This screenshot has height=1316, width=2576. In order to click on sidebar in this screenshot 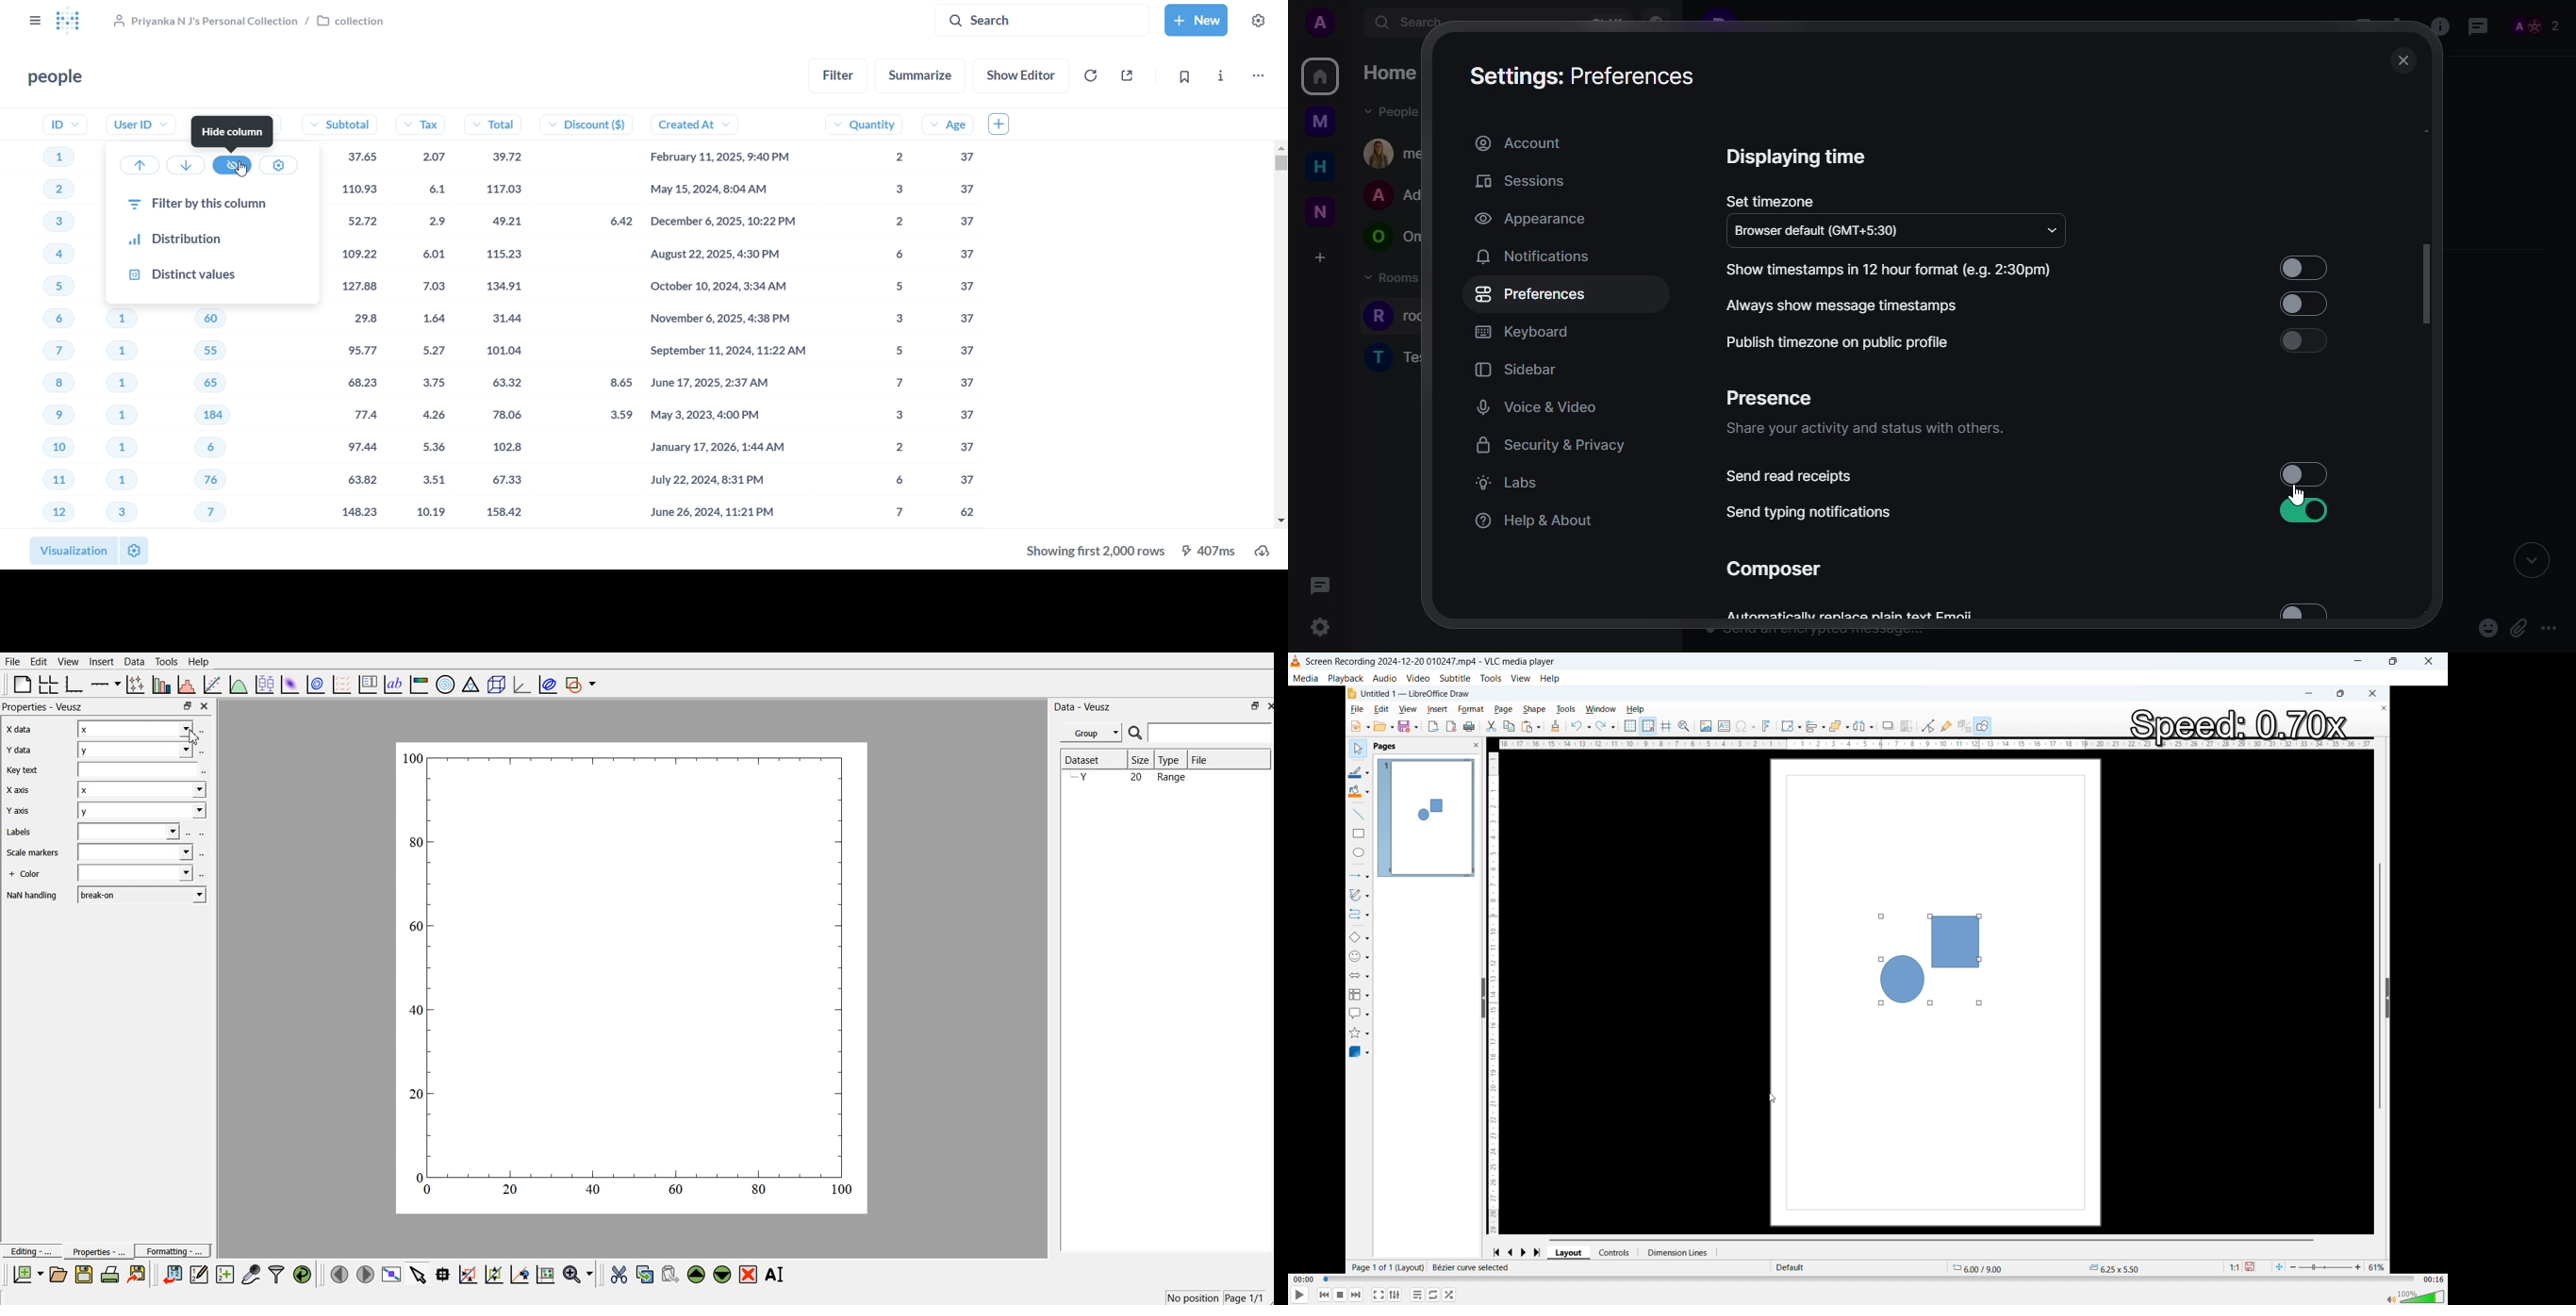, I will do `click(1520, 369)`.